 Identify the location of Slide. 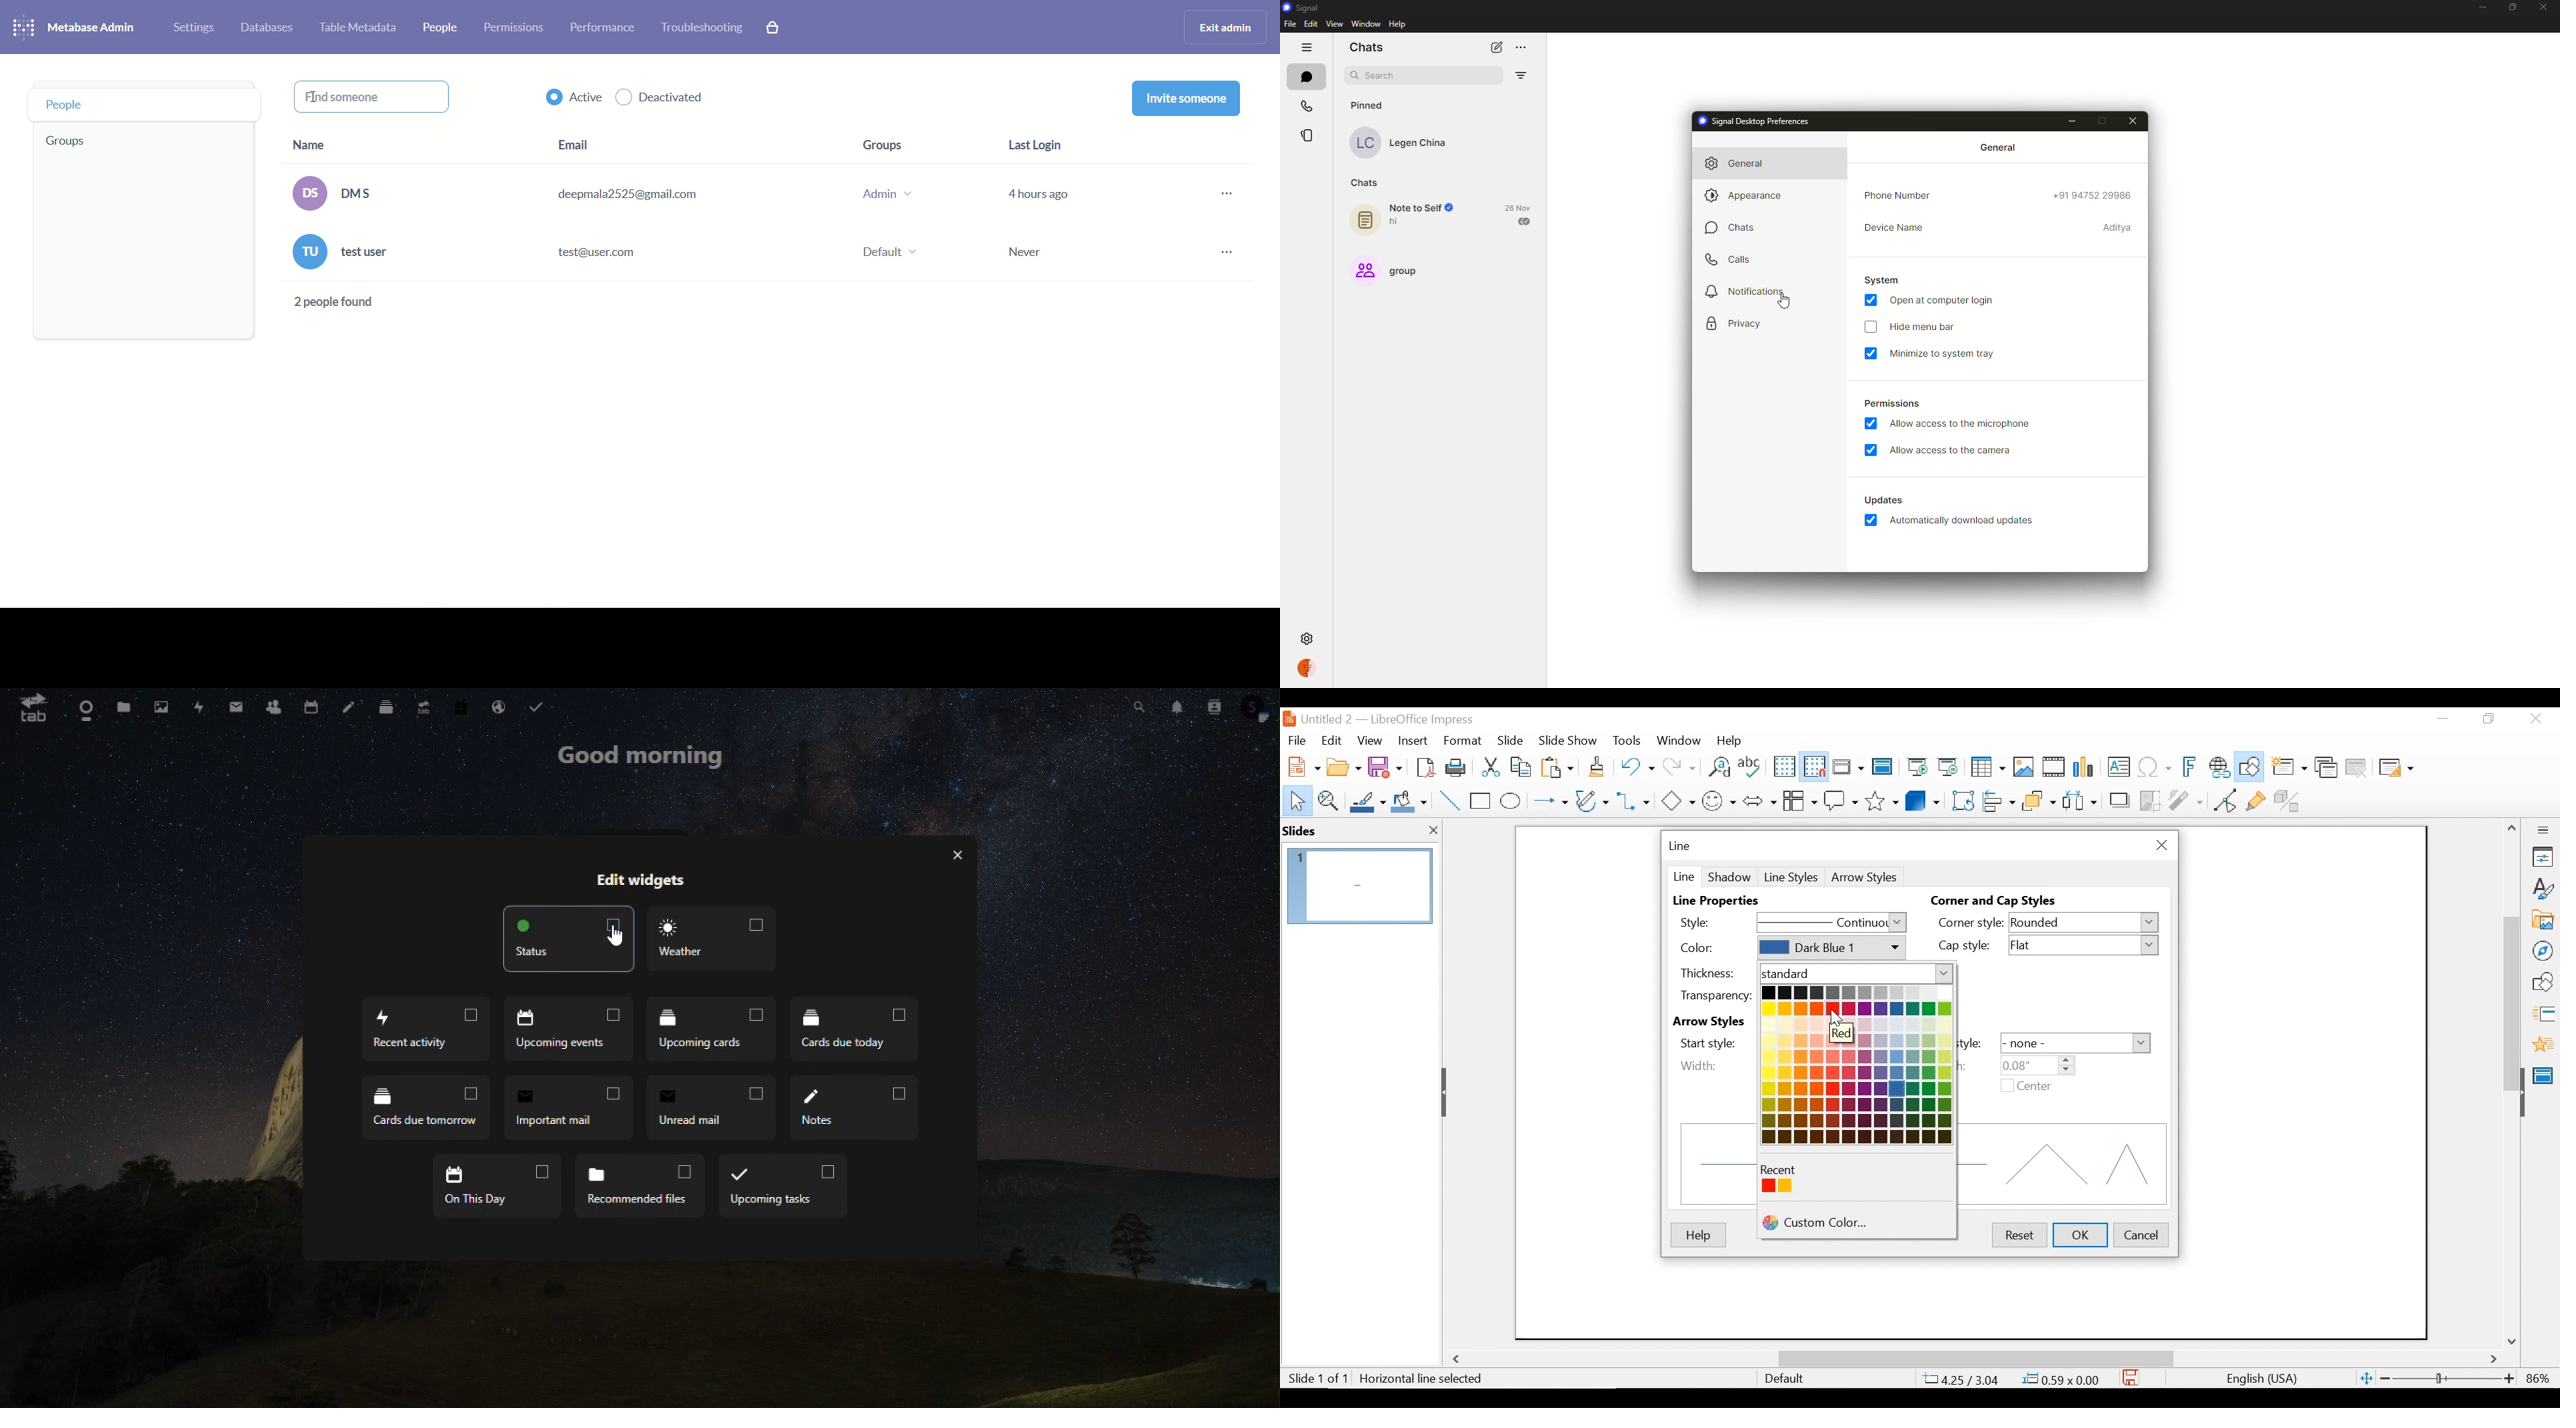
(1511, 739).